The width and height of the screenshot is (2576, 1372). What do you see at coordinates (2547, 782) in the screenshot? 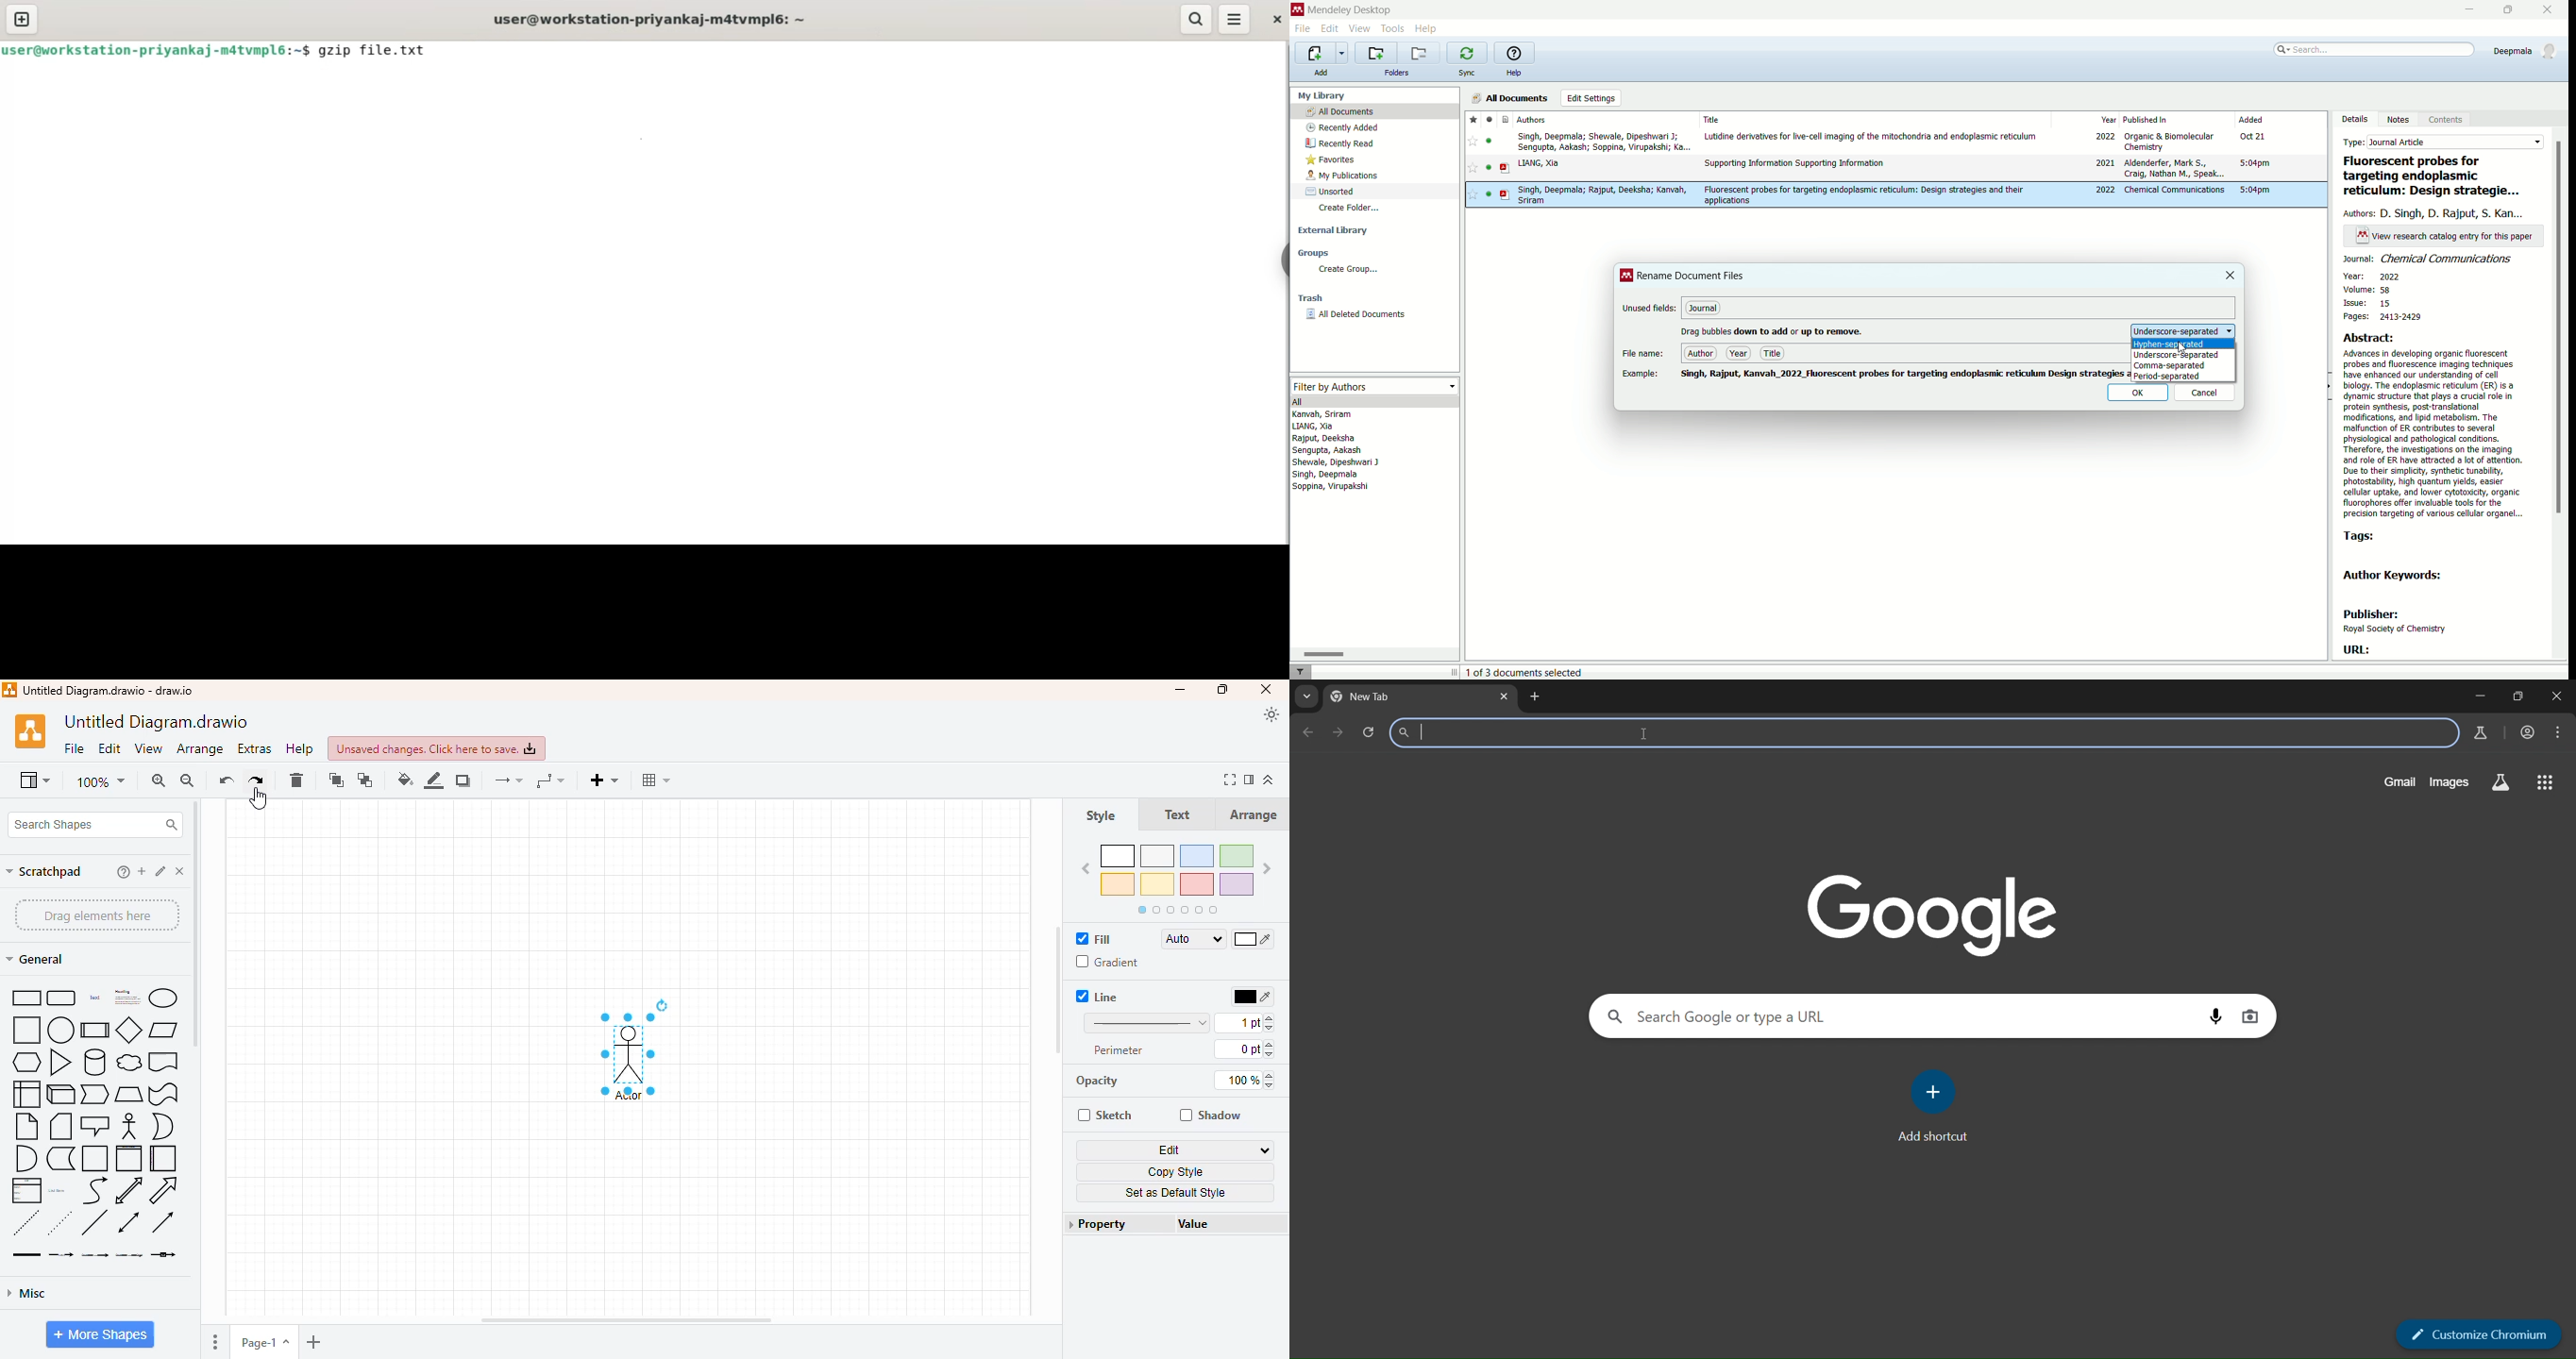
I see `google apps` at bounding box center [2547, 782].